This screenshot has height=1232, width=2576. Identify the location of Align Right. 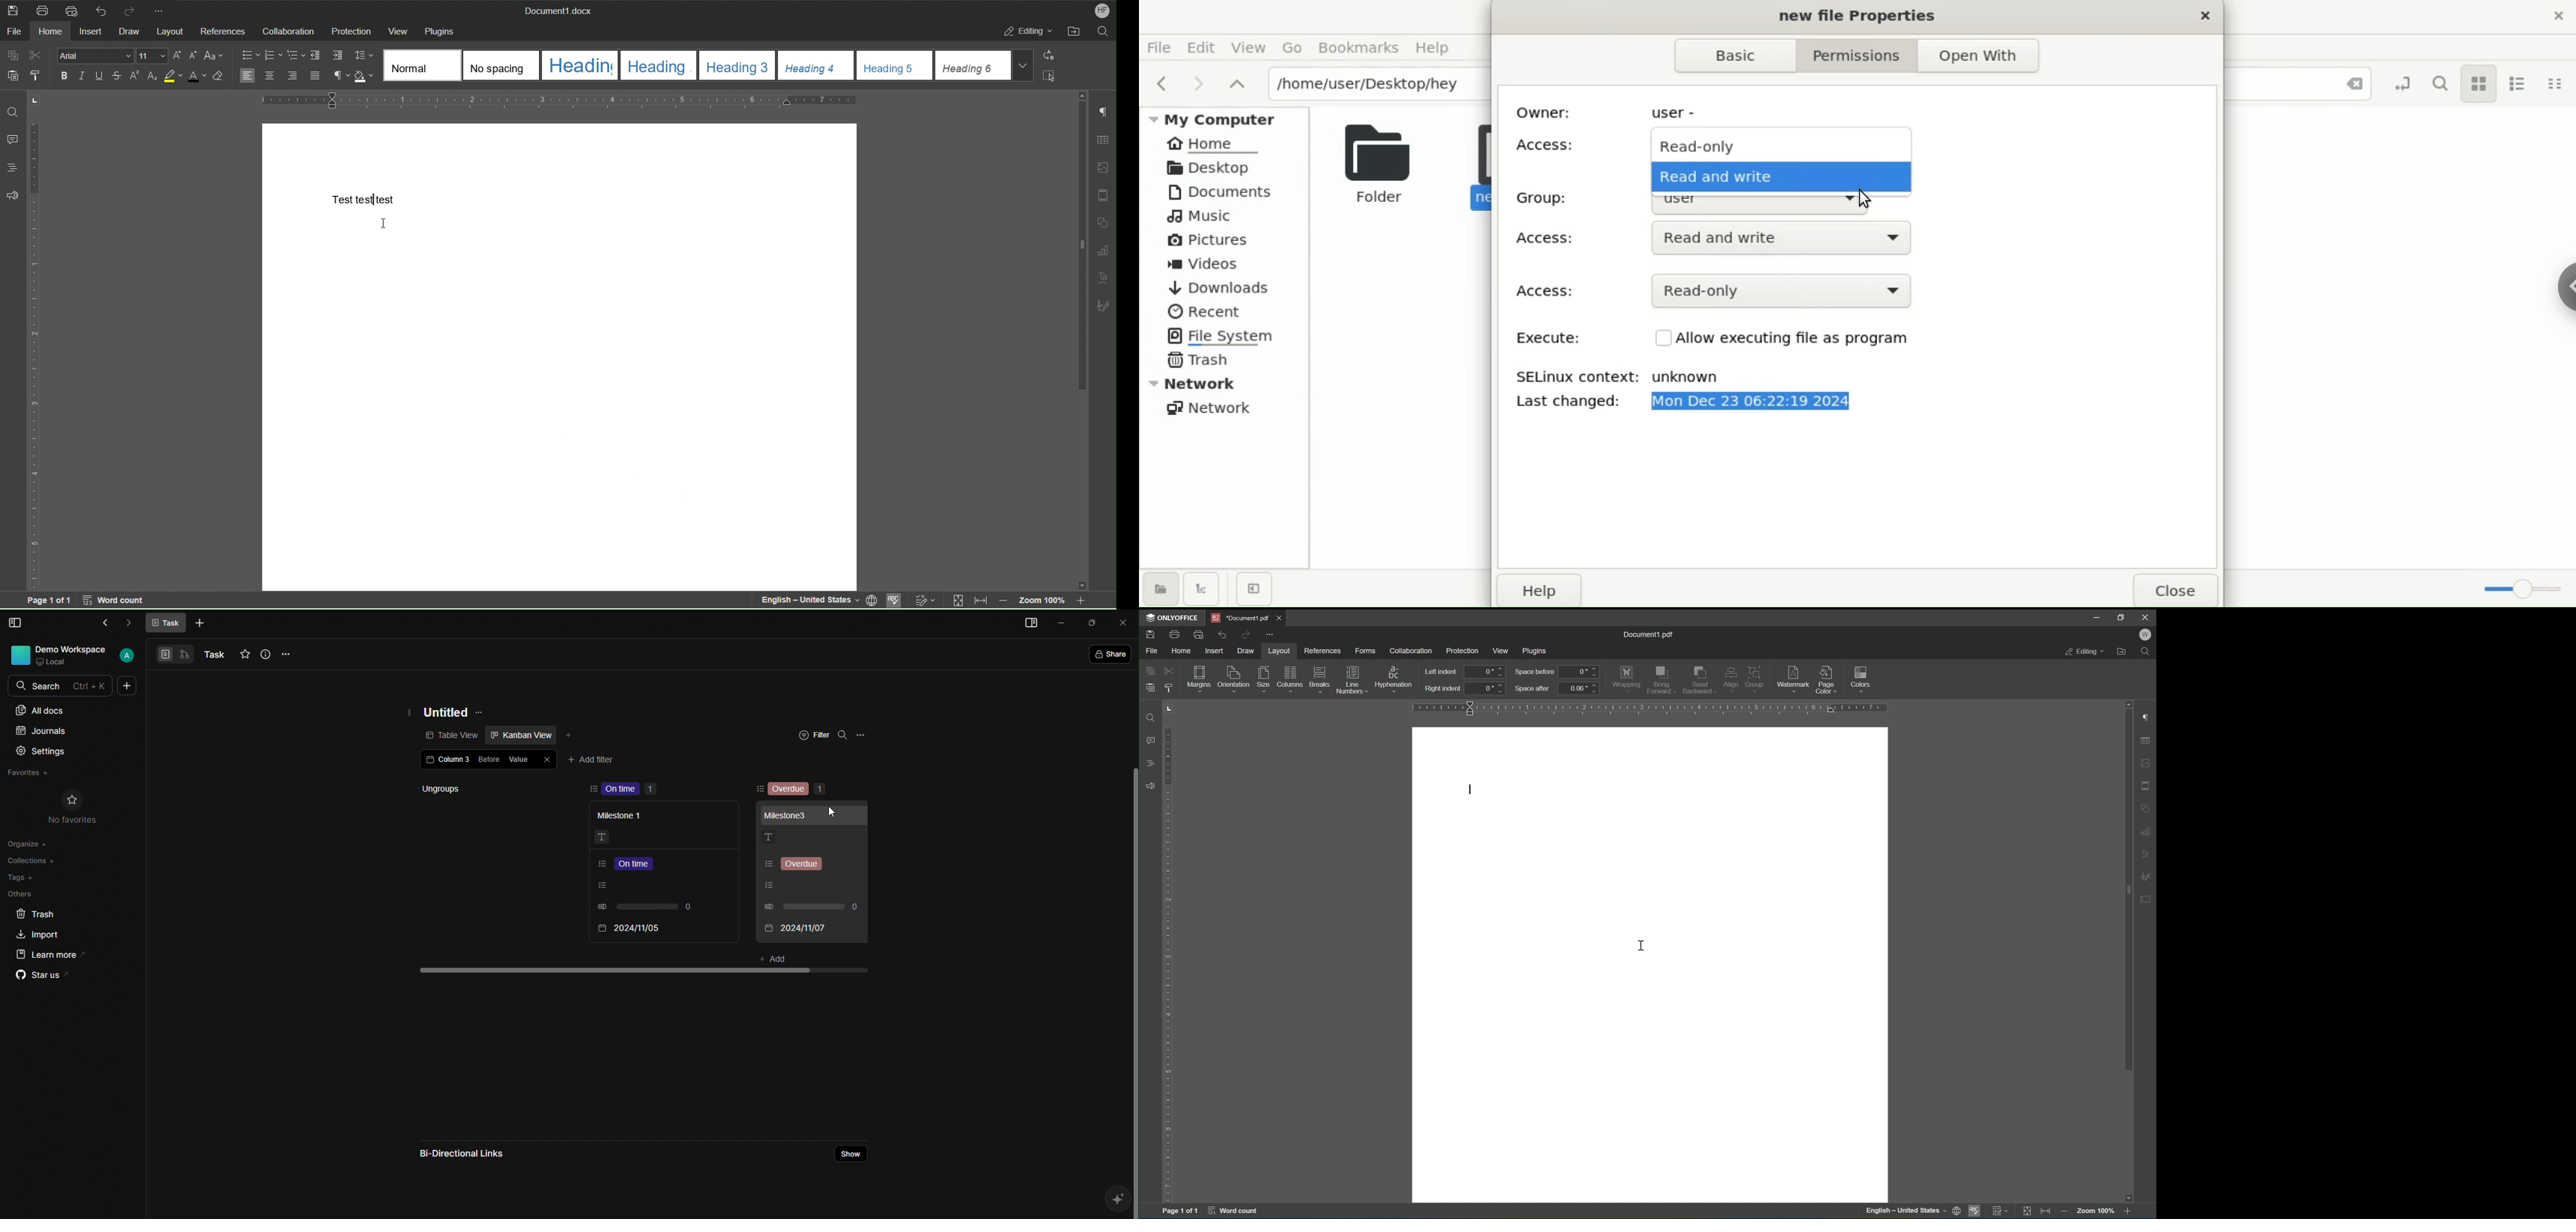
(295, 77).